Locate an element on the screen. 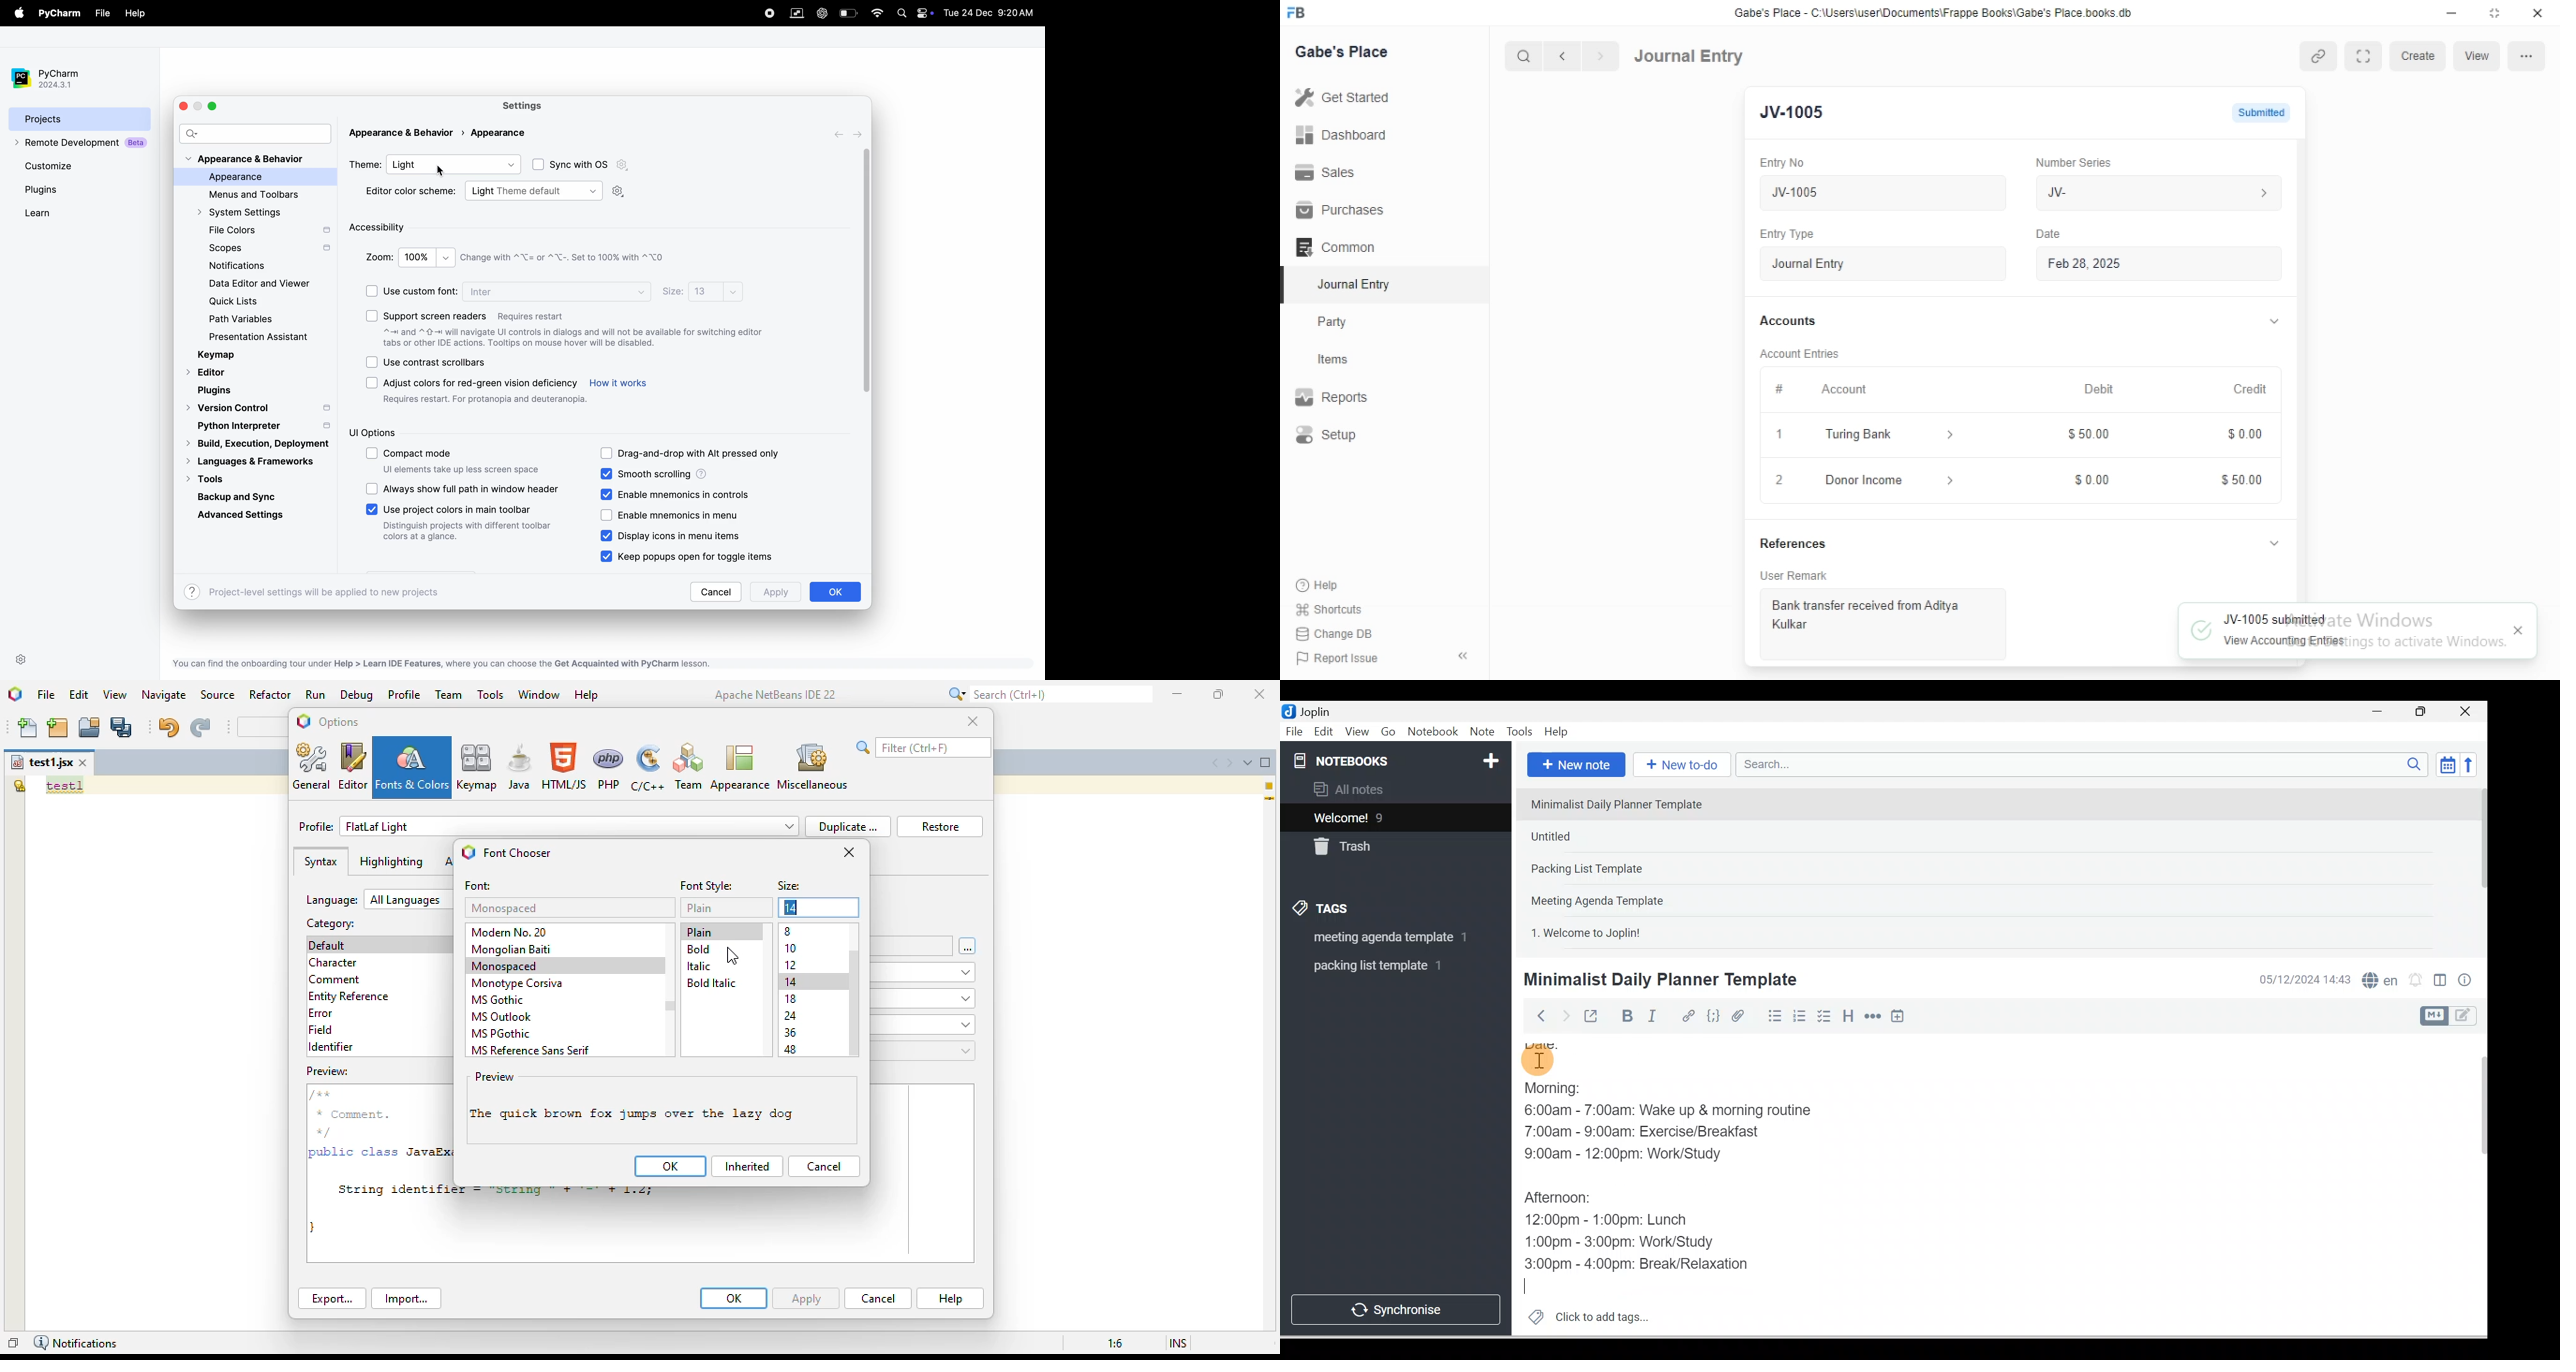 The height and width of the screenshot is (1372, 2576). apperance behaviour is located at coordinates (247, 159).